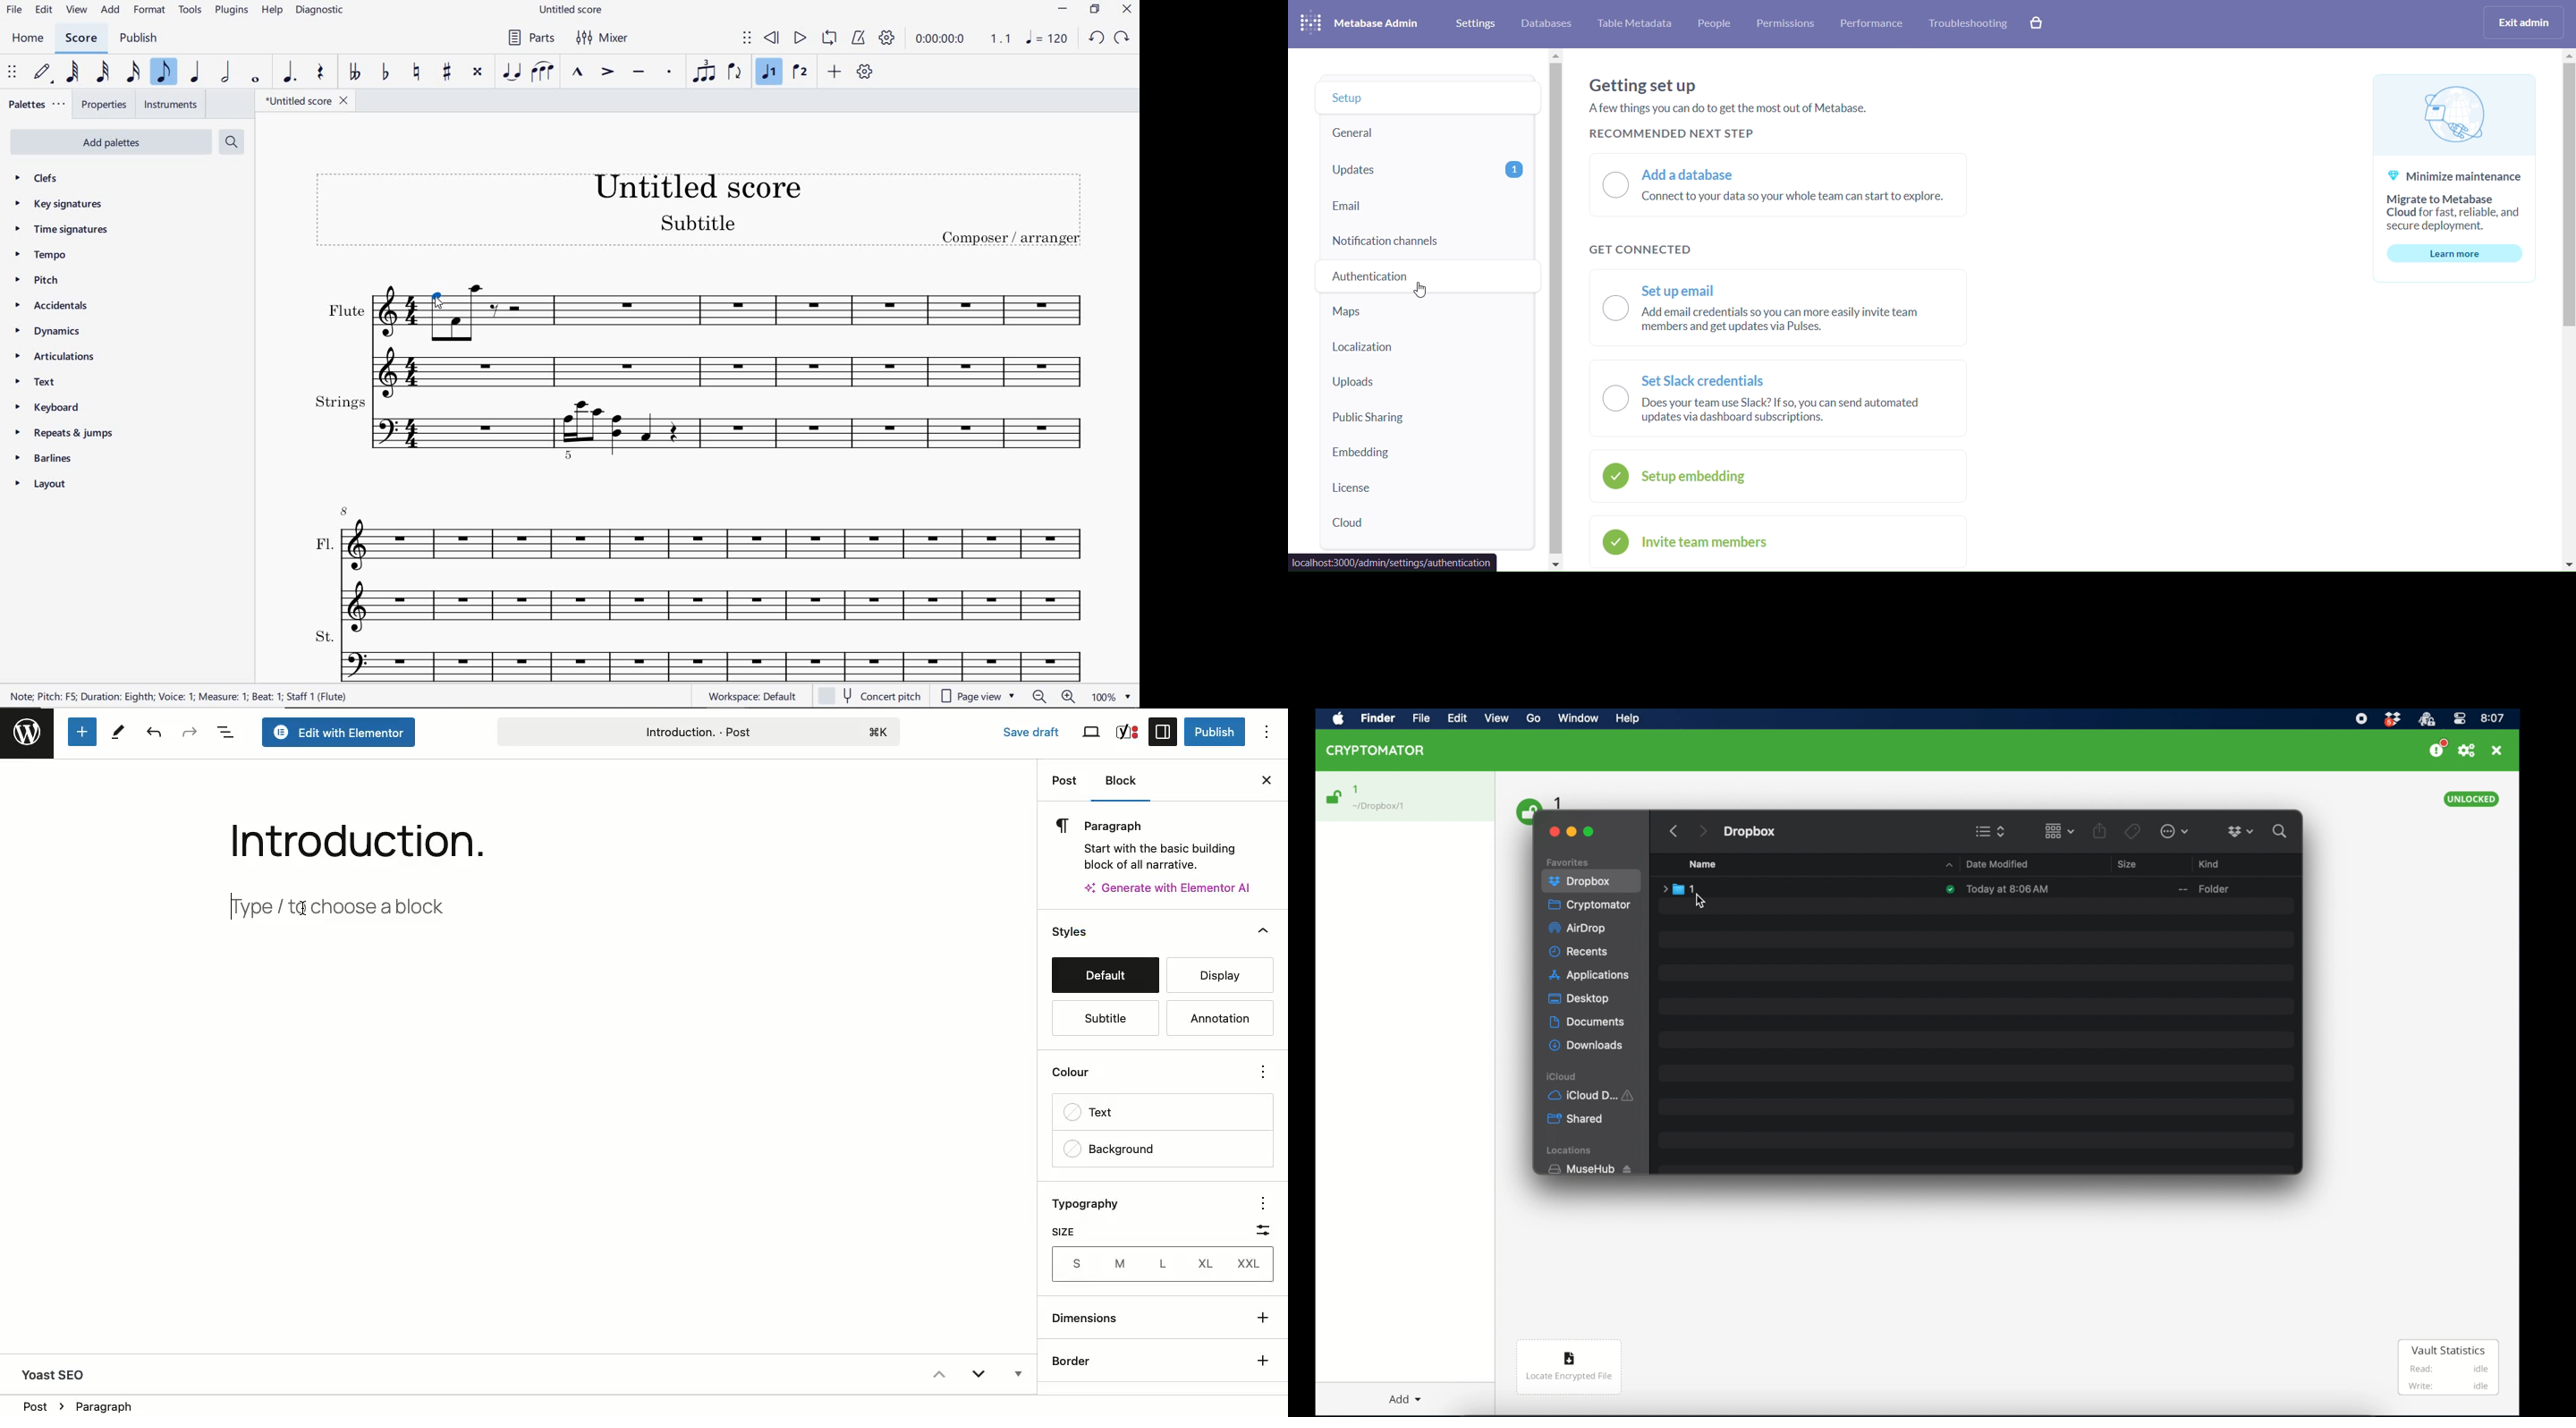 Image resolution: width=2576 pixels, height=1428 pixels. I want to click on publish, so click(138, 39).